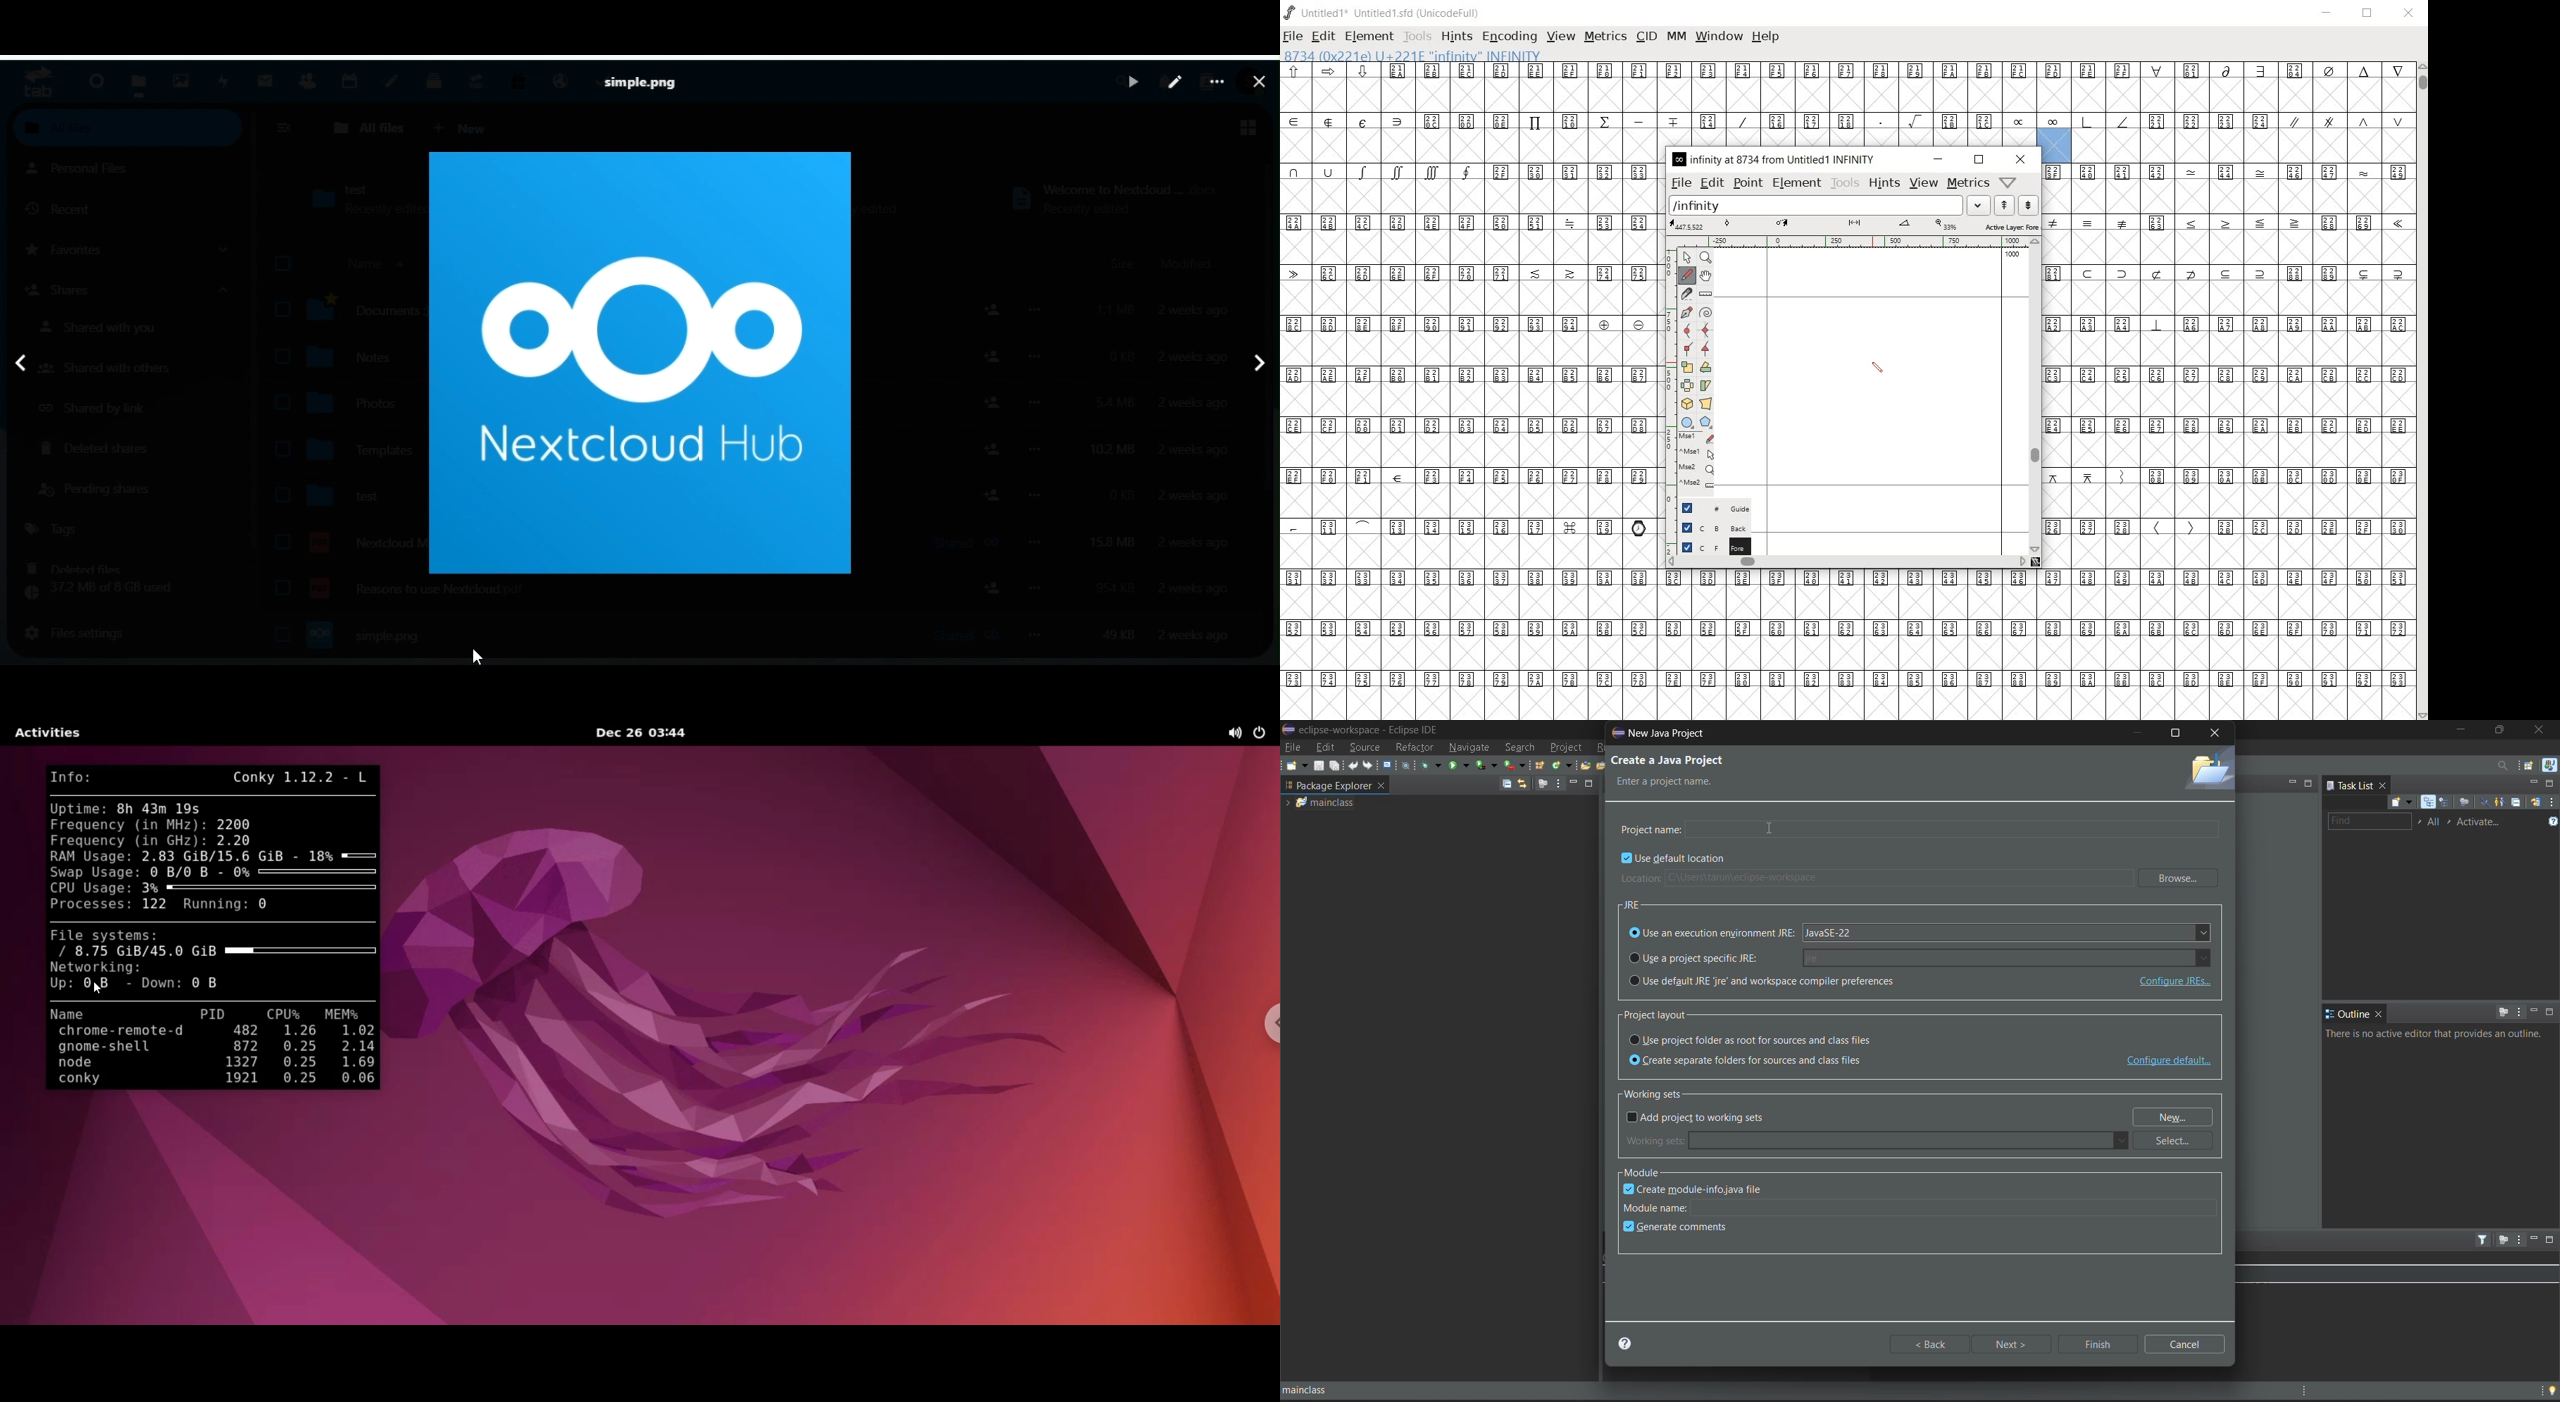  I want to click on Options, so click(1215, 83).